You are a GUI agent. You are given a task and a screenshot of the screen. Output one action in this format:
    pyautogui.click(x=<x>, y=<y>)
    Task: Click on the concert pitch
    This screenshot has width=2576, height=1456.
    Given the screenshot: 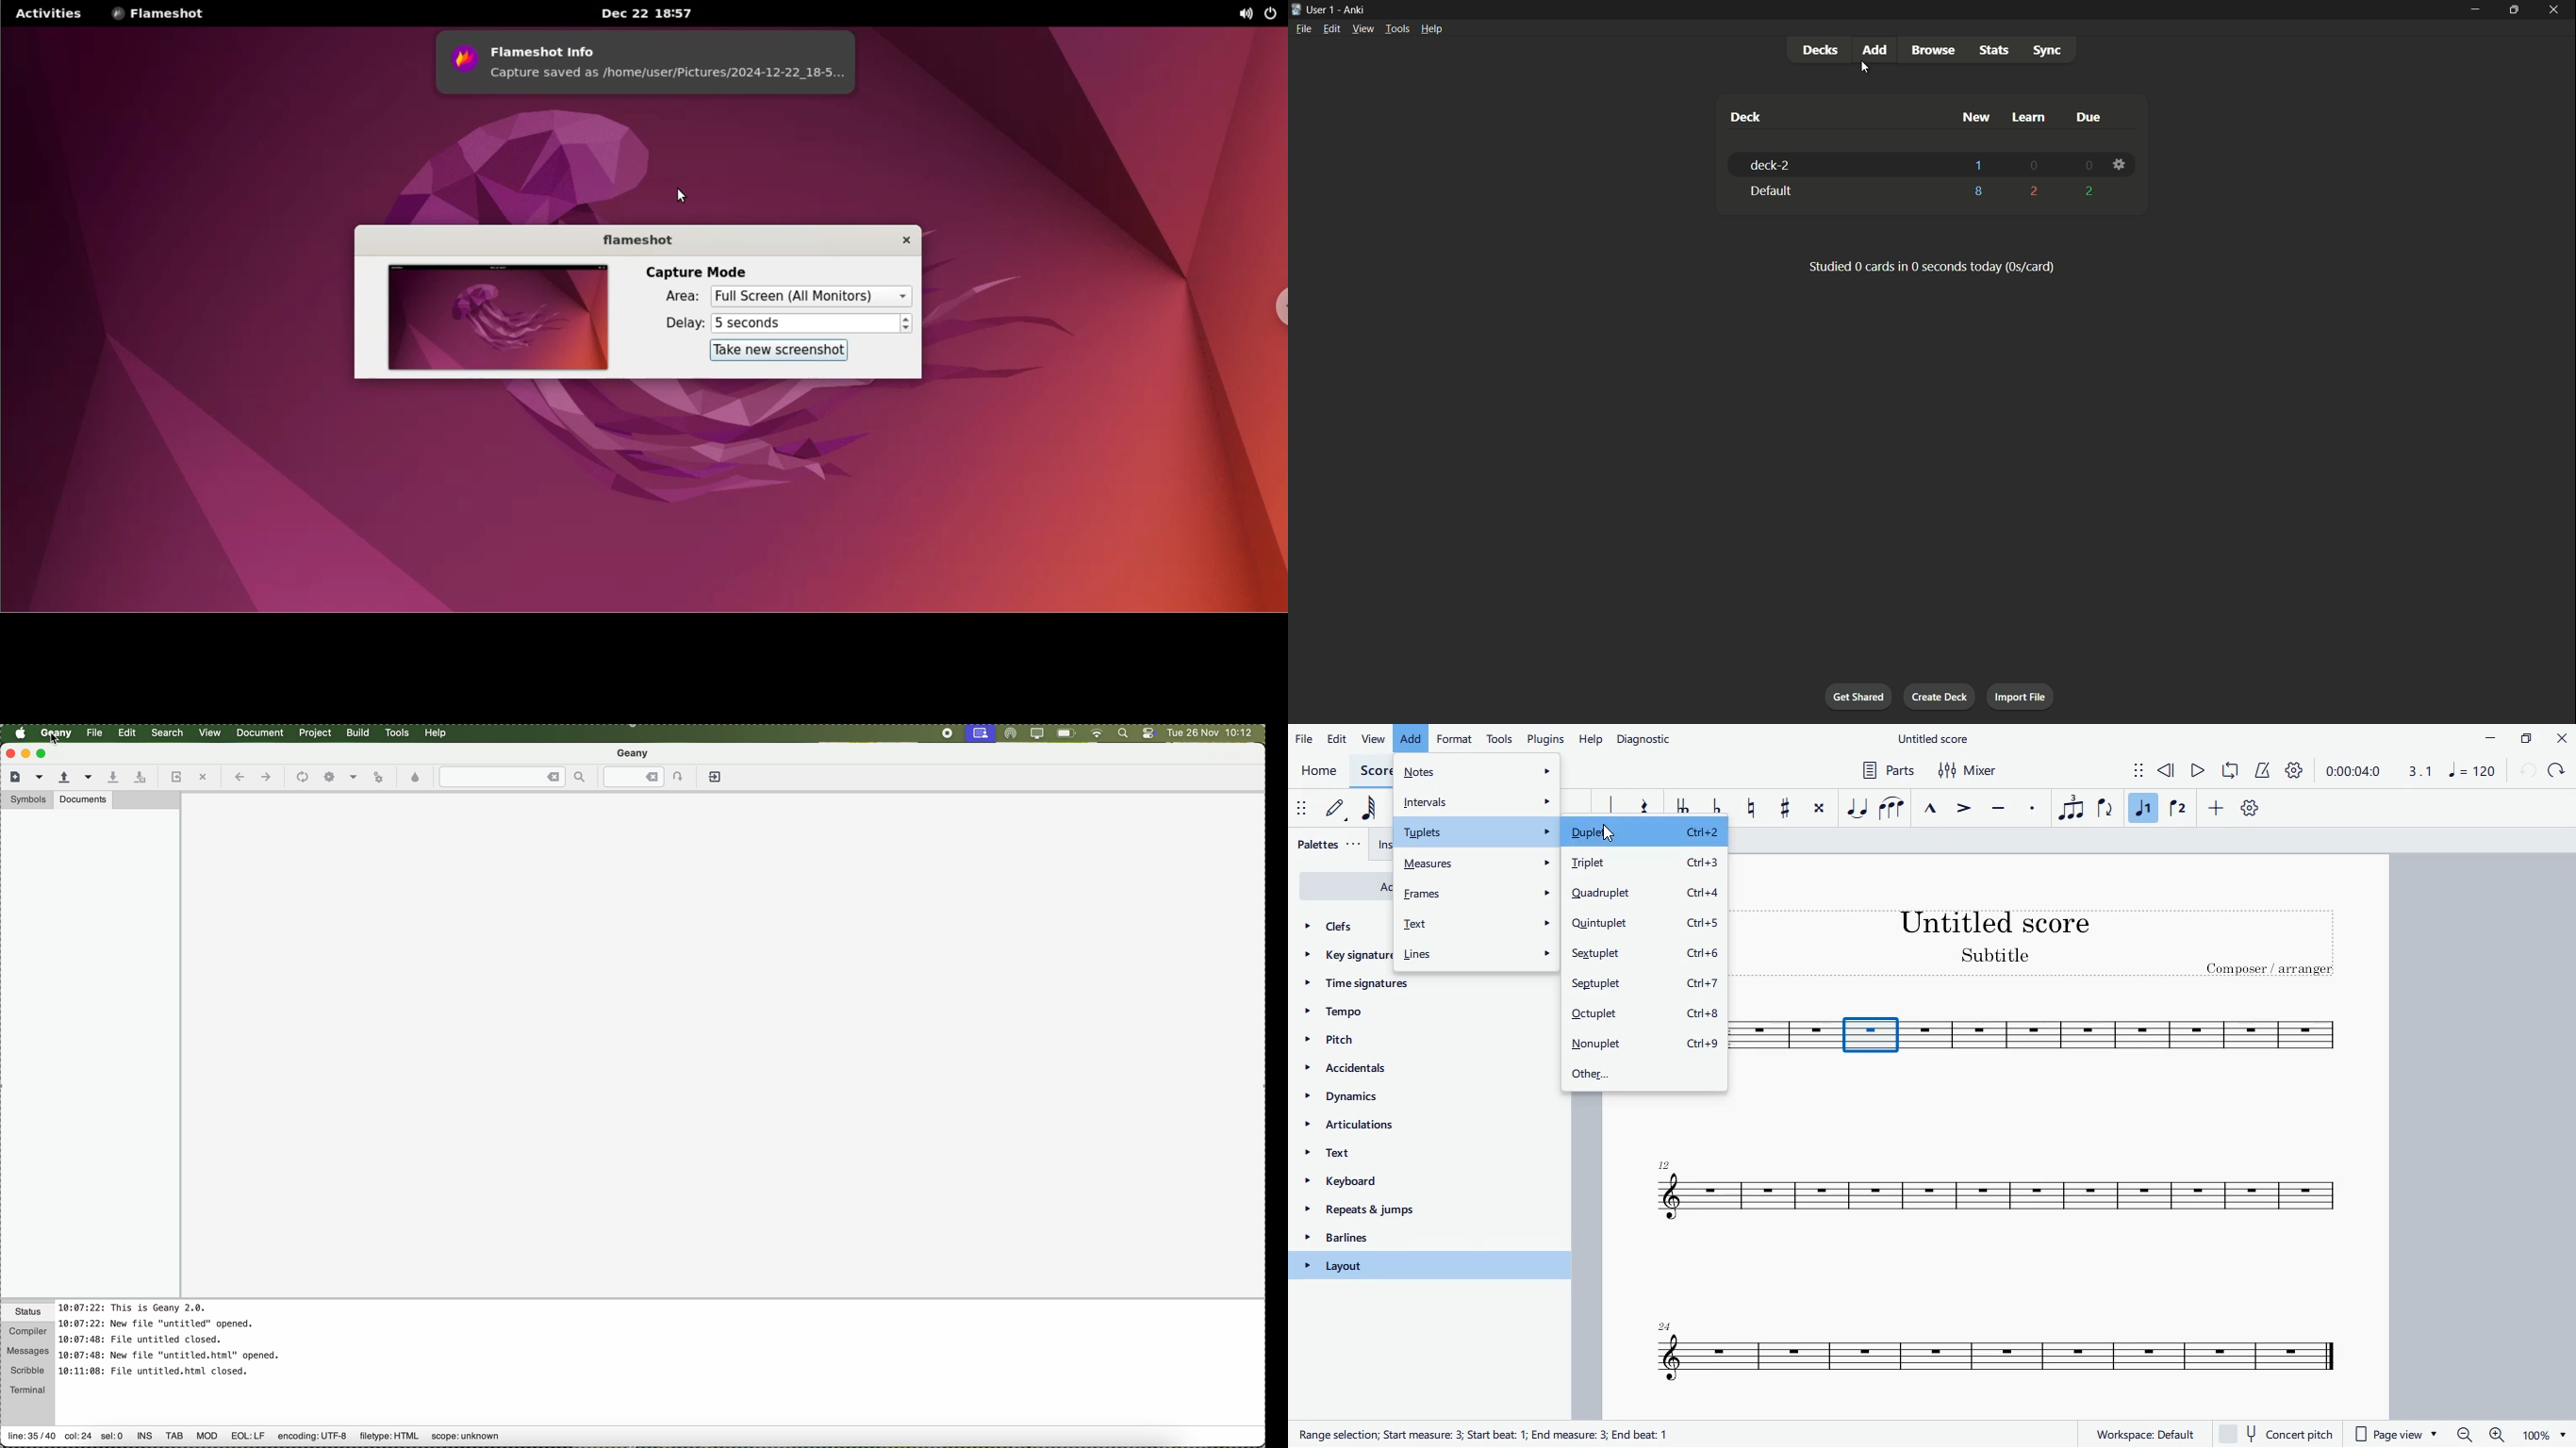 What is the action you would take?
    pyautogui.click(x=2282, y=1434)
    